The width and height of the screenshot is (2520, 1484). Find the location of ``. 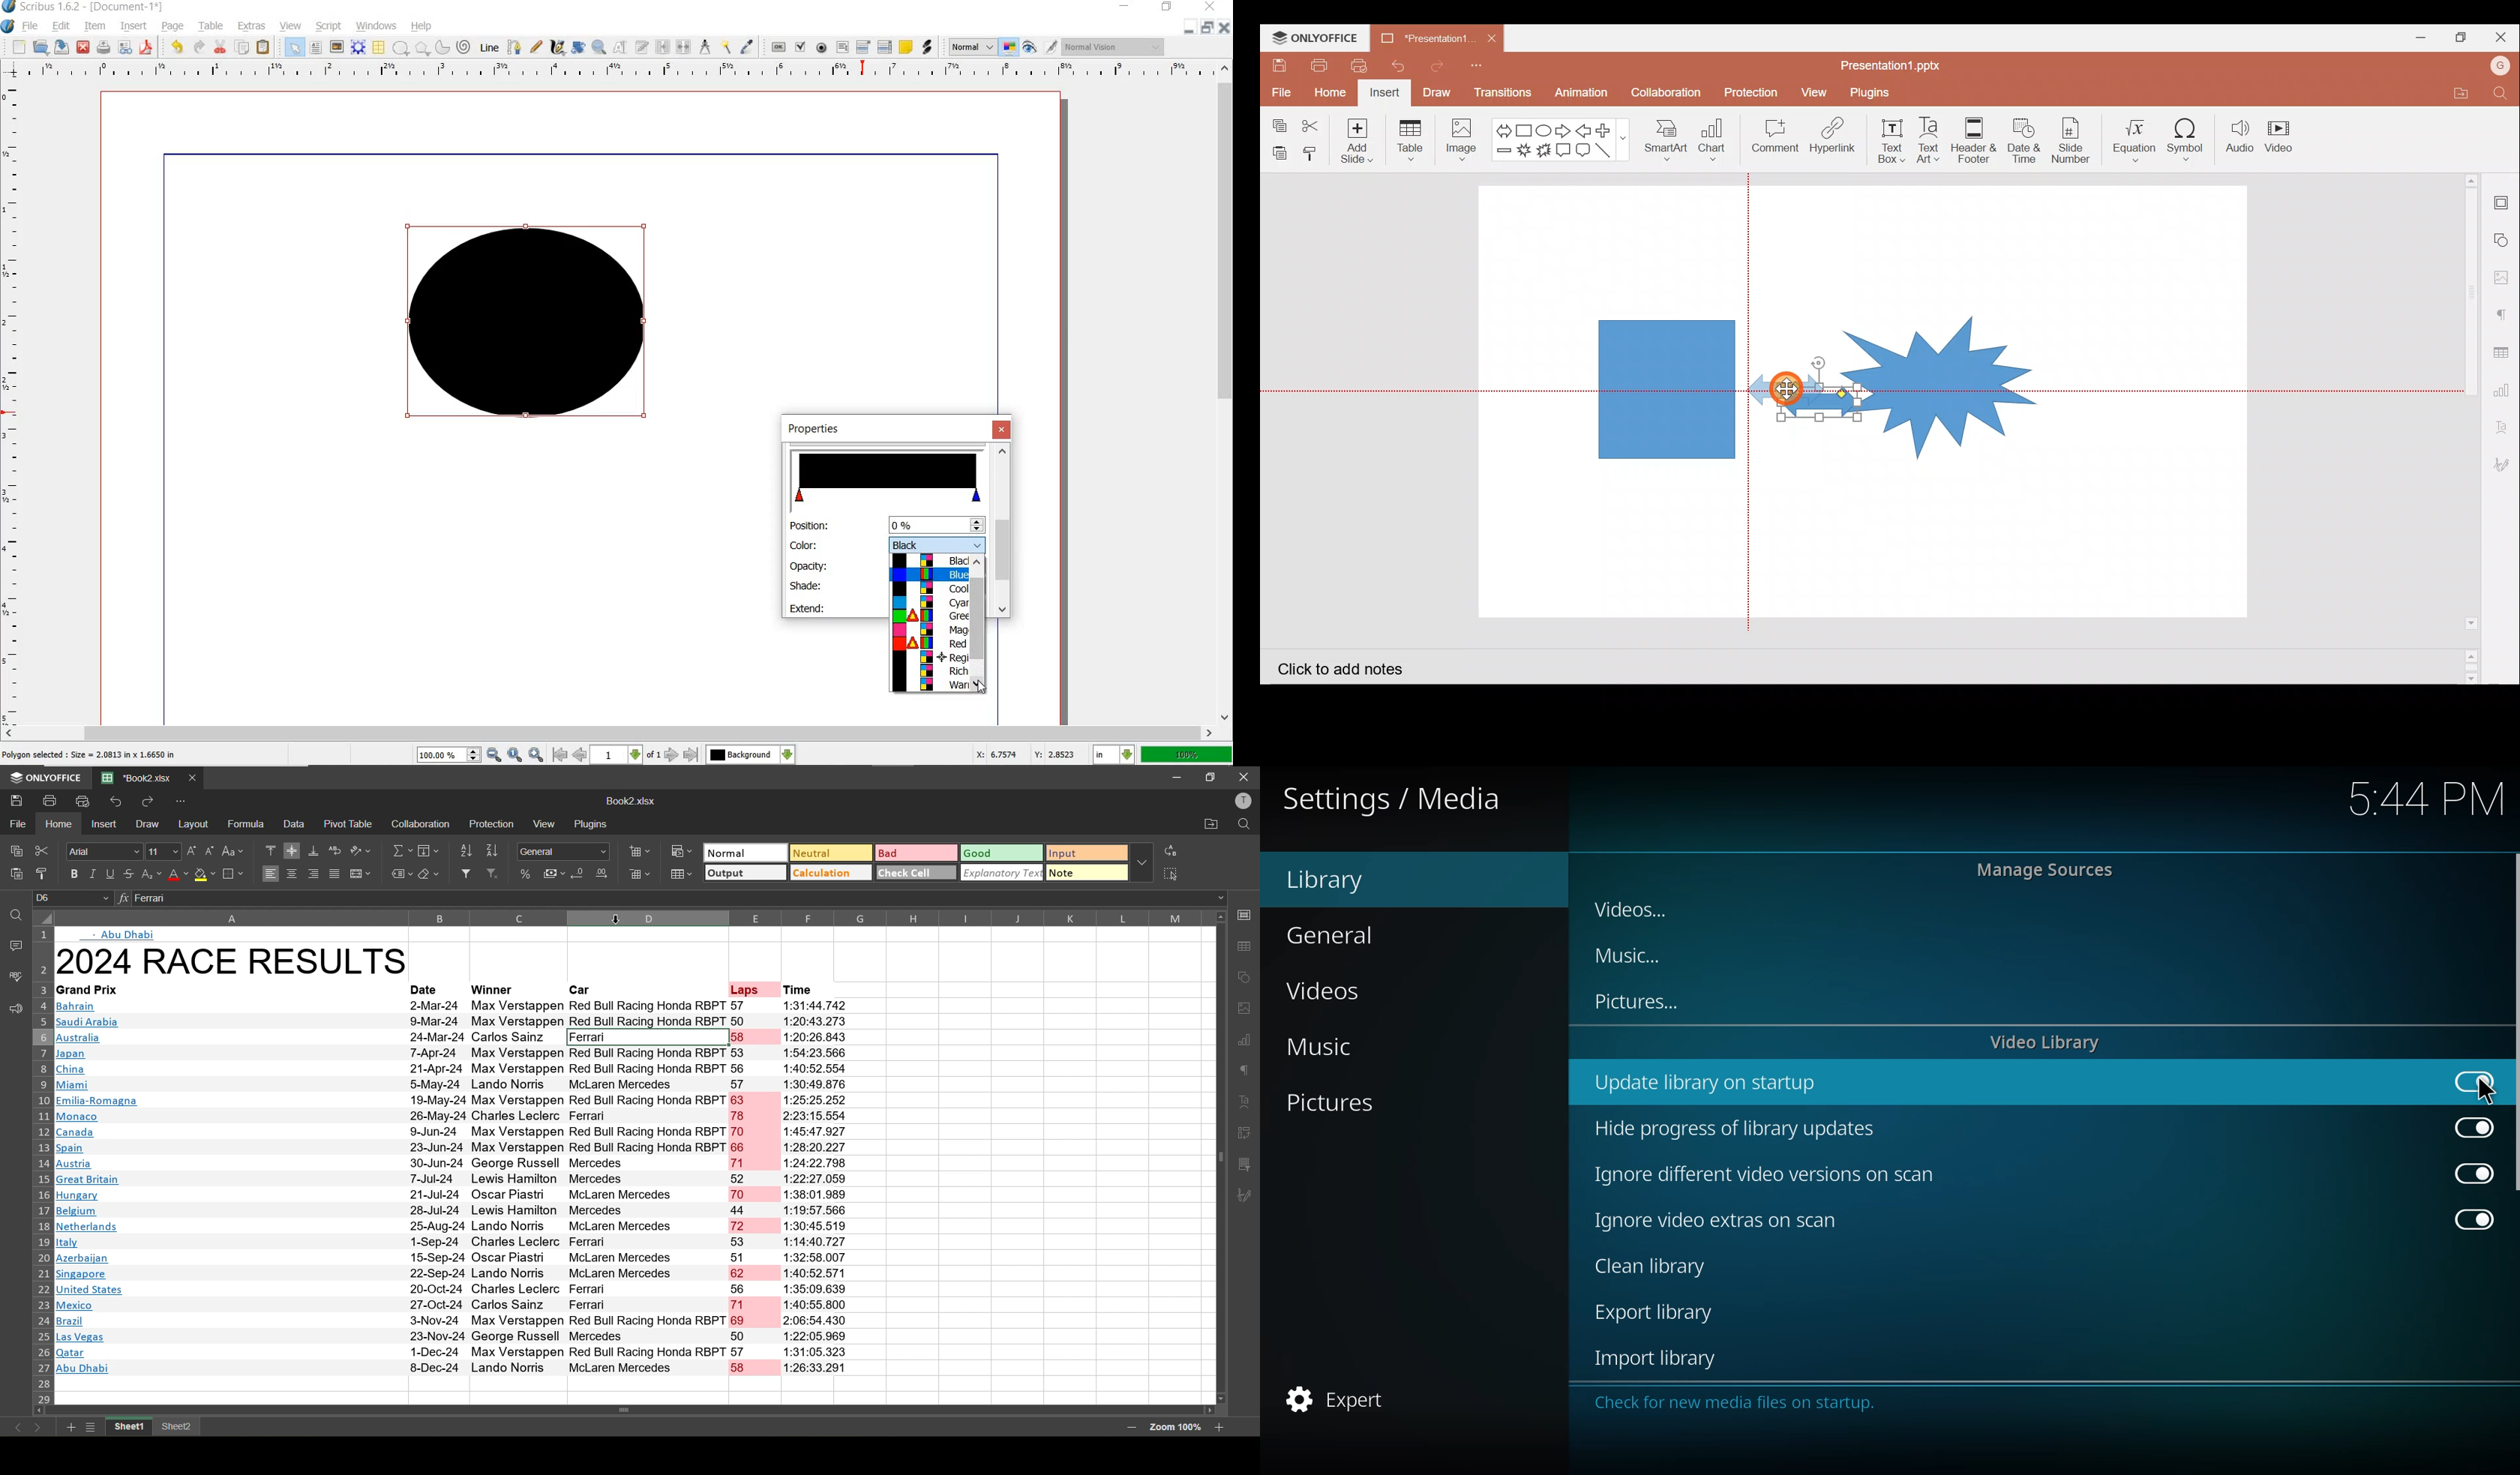

 is located at coordinates (742, 755).